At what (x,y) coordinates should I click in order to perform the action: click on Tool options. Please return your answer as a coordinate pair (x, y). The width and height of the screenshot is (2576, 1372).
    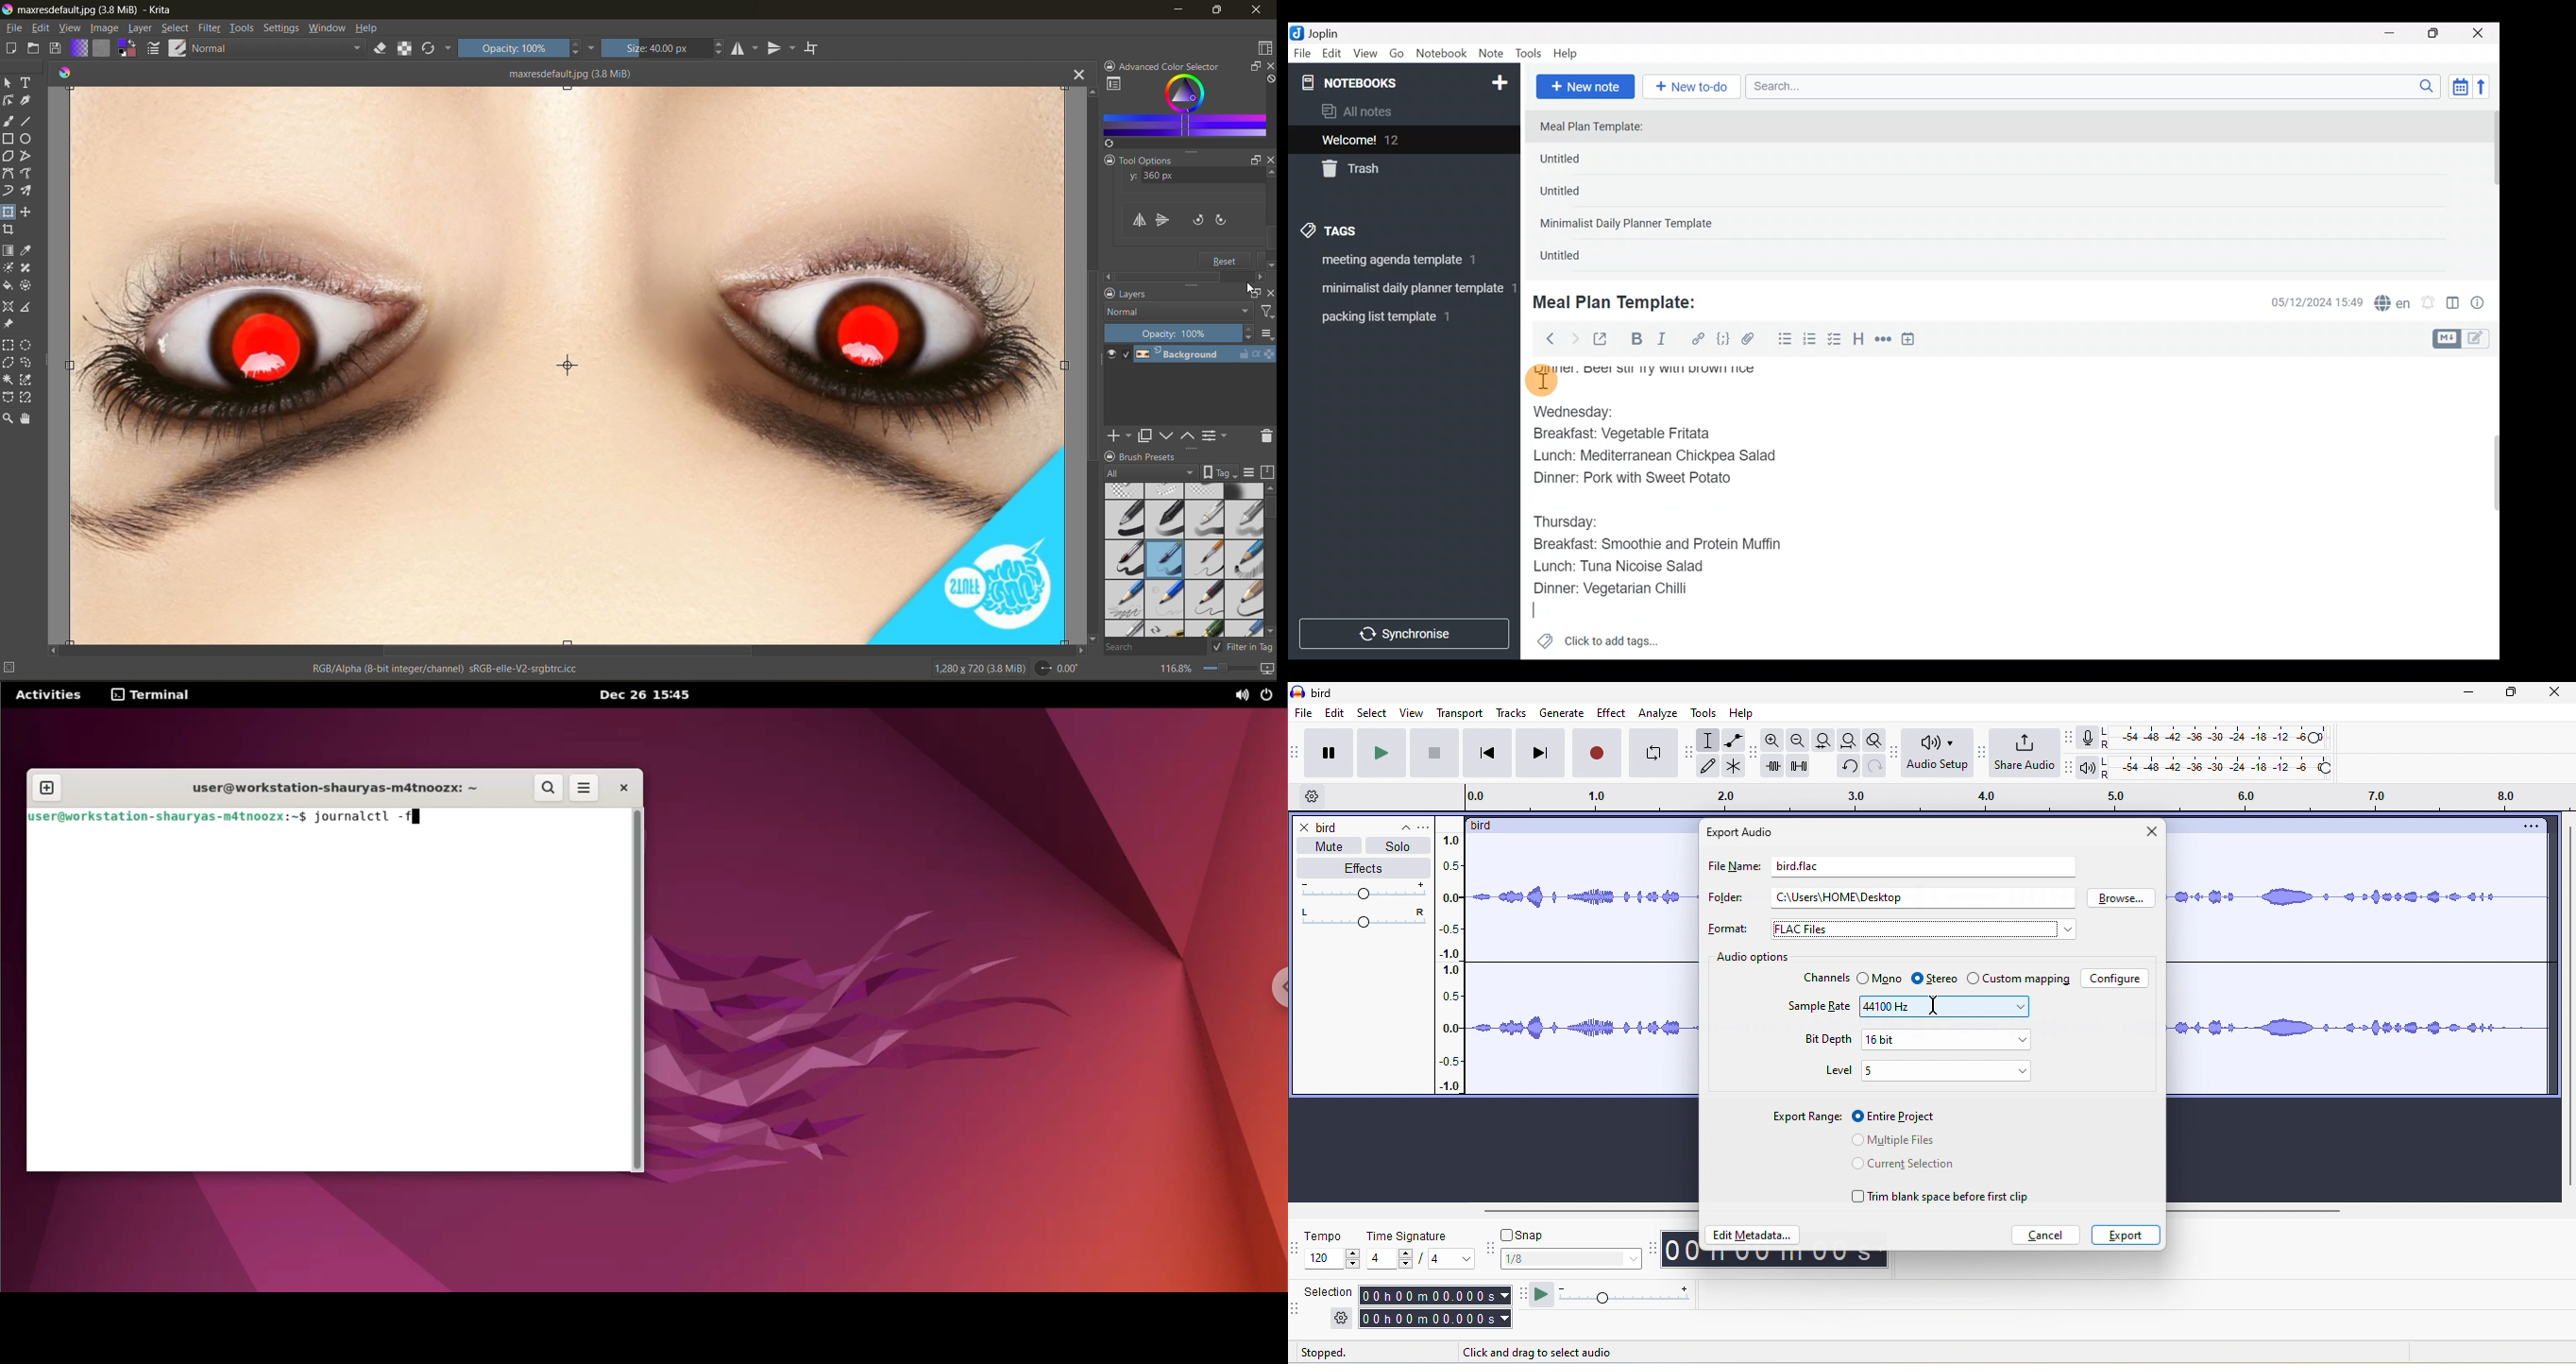
    Looking at the image, I should click on (1158, 159).